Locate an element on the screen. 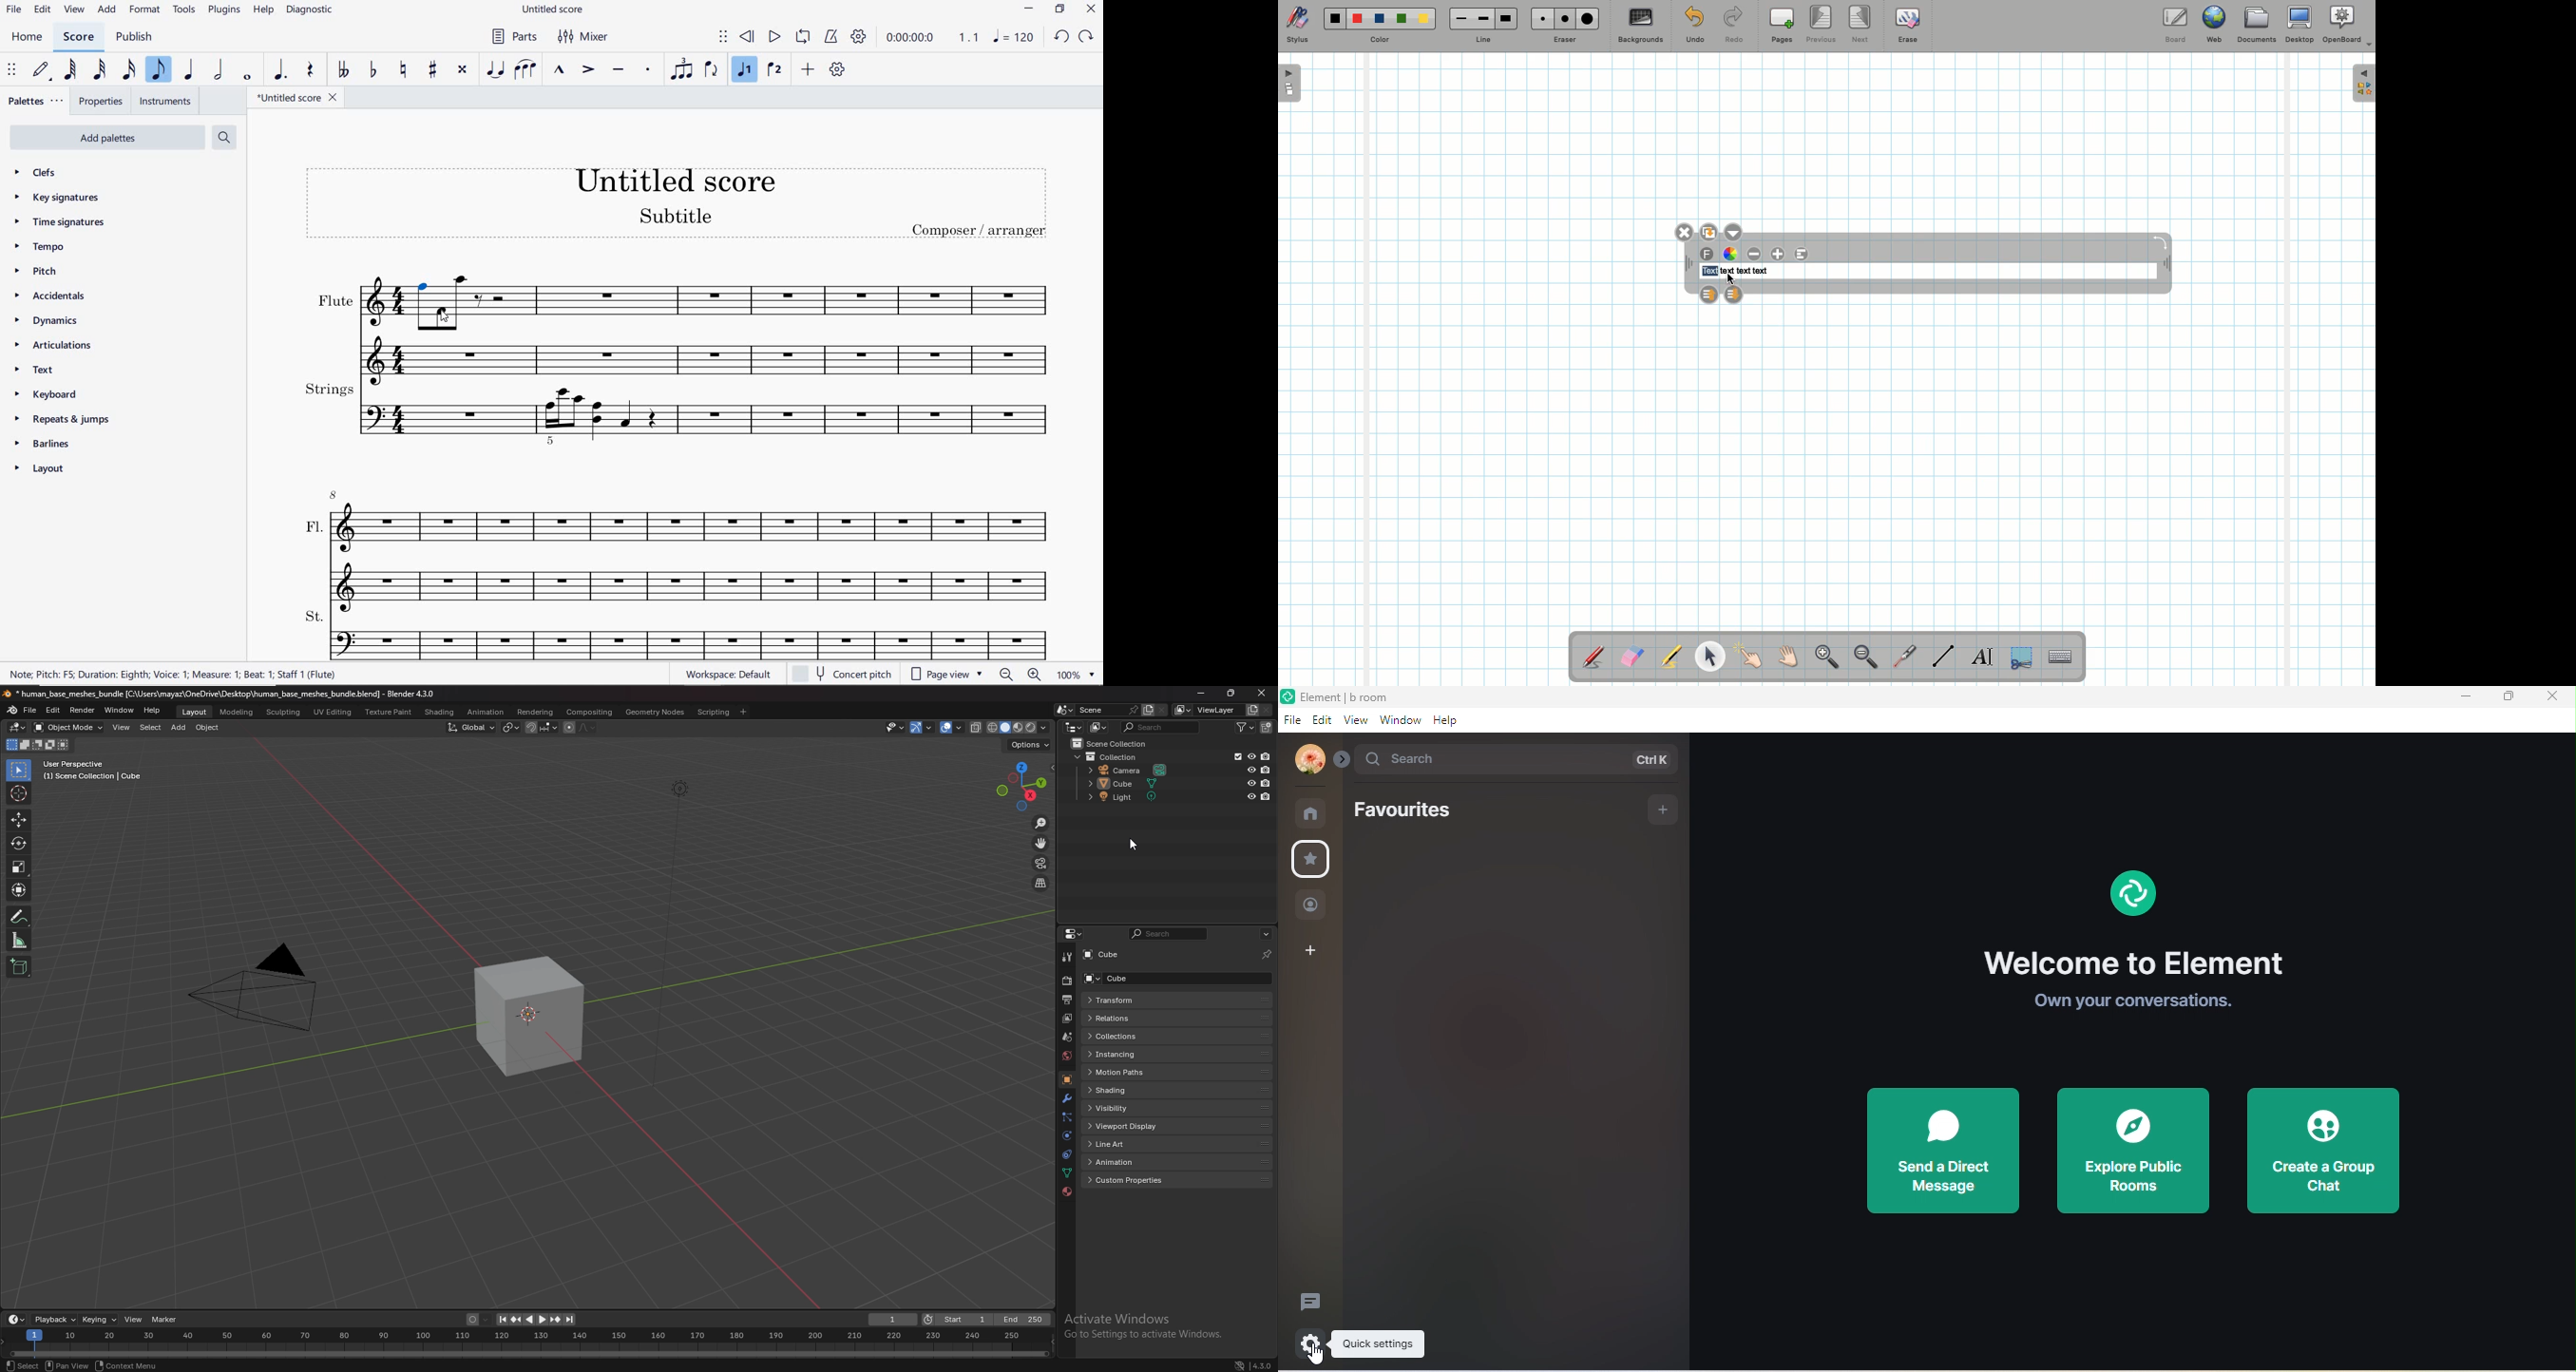  render is located at coordinates (83, 710).